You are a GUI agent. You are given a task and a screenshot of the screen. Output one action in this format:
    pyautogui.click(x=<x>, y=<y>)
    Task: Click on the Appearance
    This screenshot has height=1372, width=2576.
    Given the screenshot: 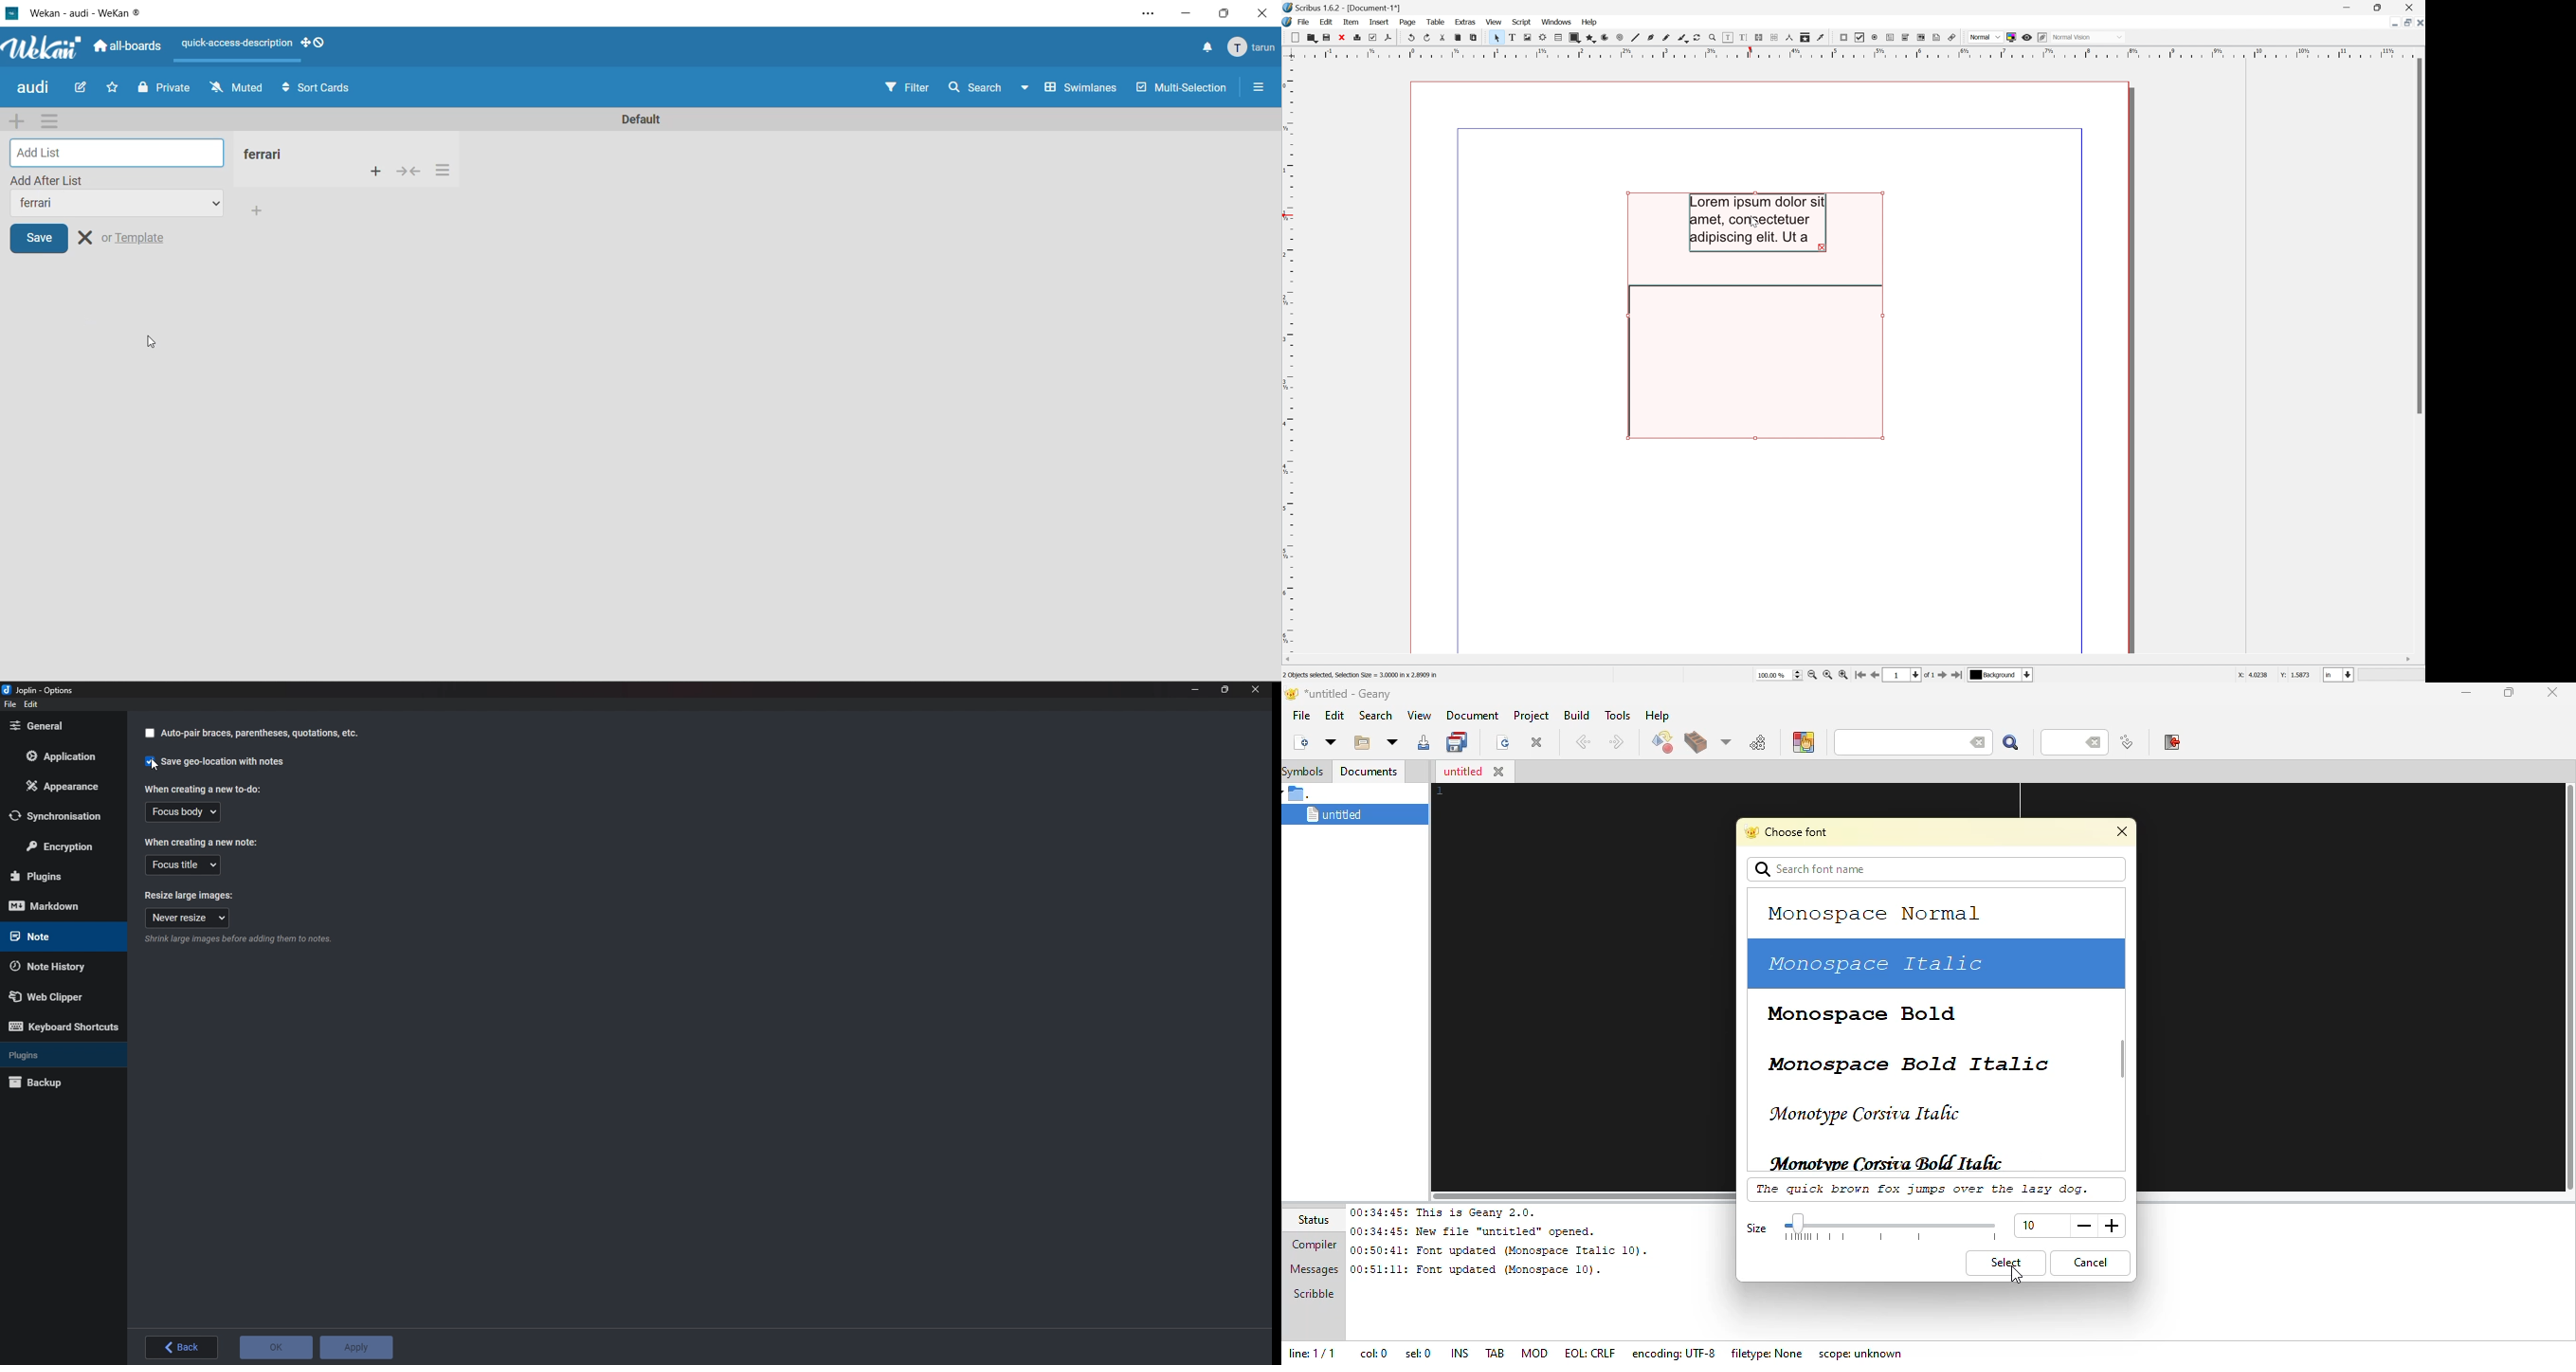 What is the action you would take?
    pyautogui.click(x=64, y=789)
    